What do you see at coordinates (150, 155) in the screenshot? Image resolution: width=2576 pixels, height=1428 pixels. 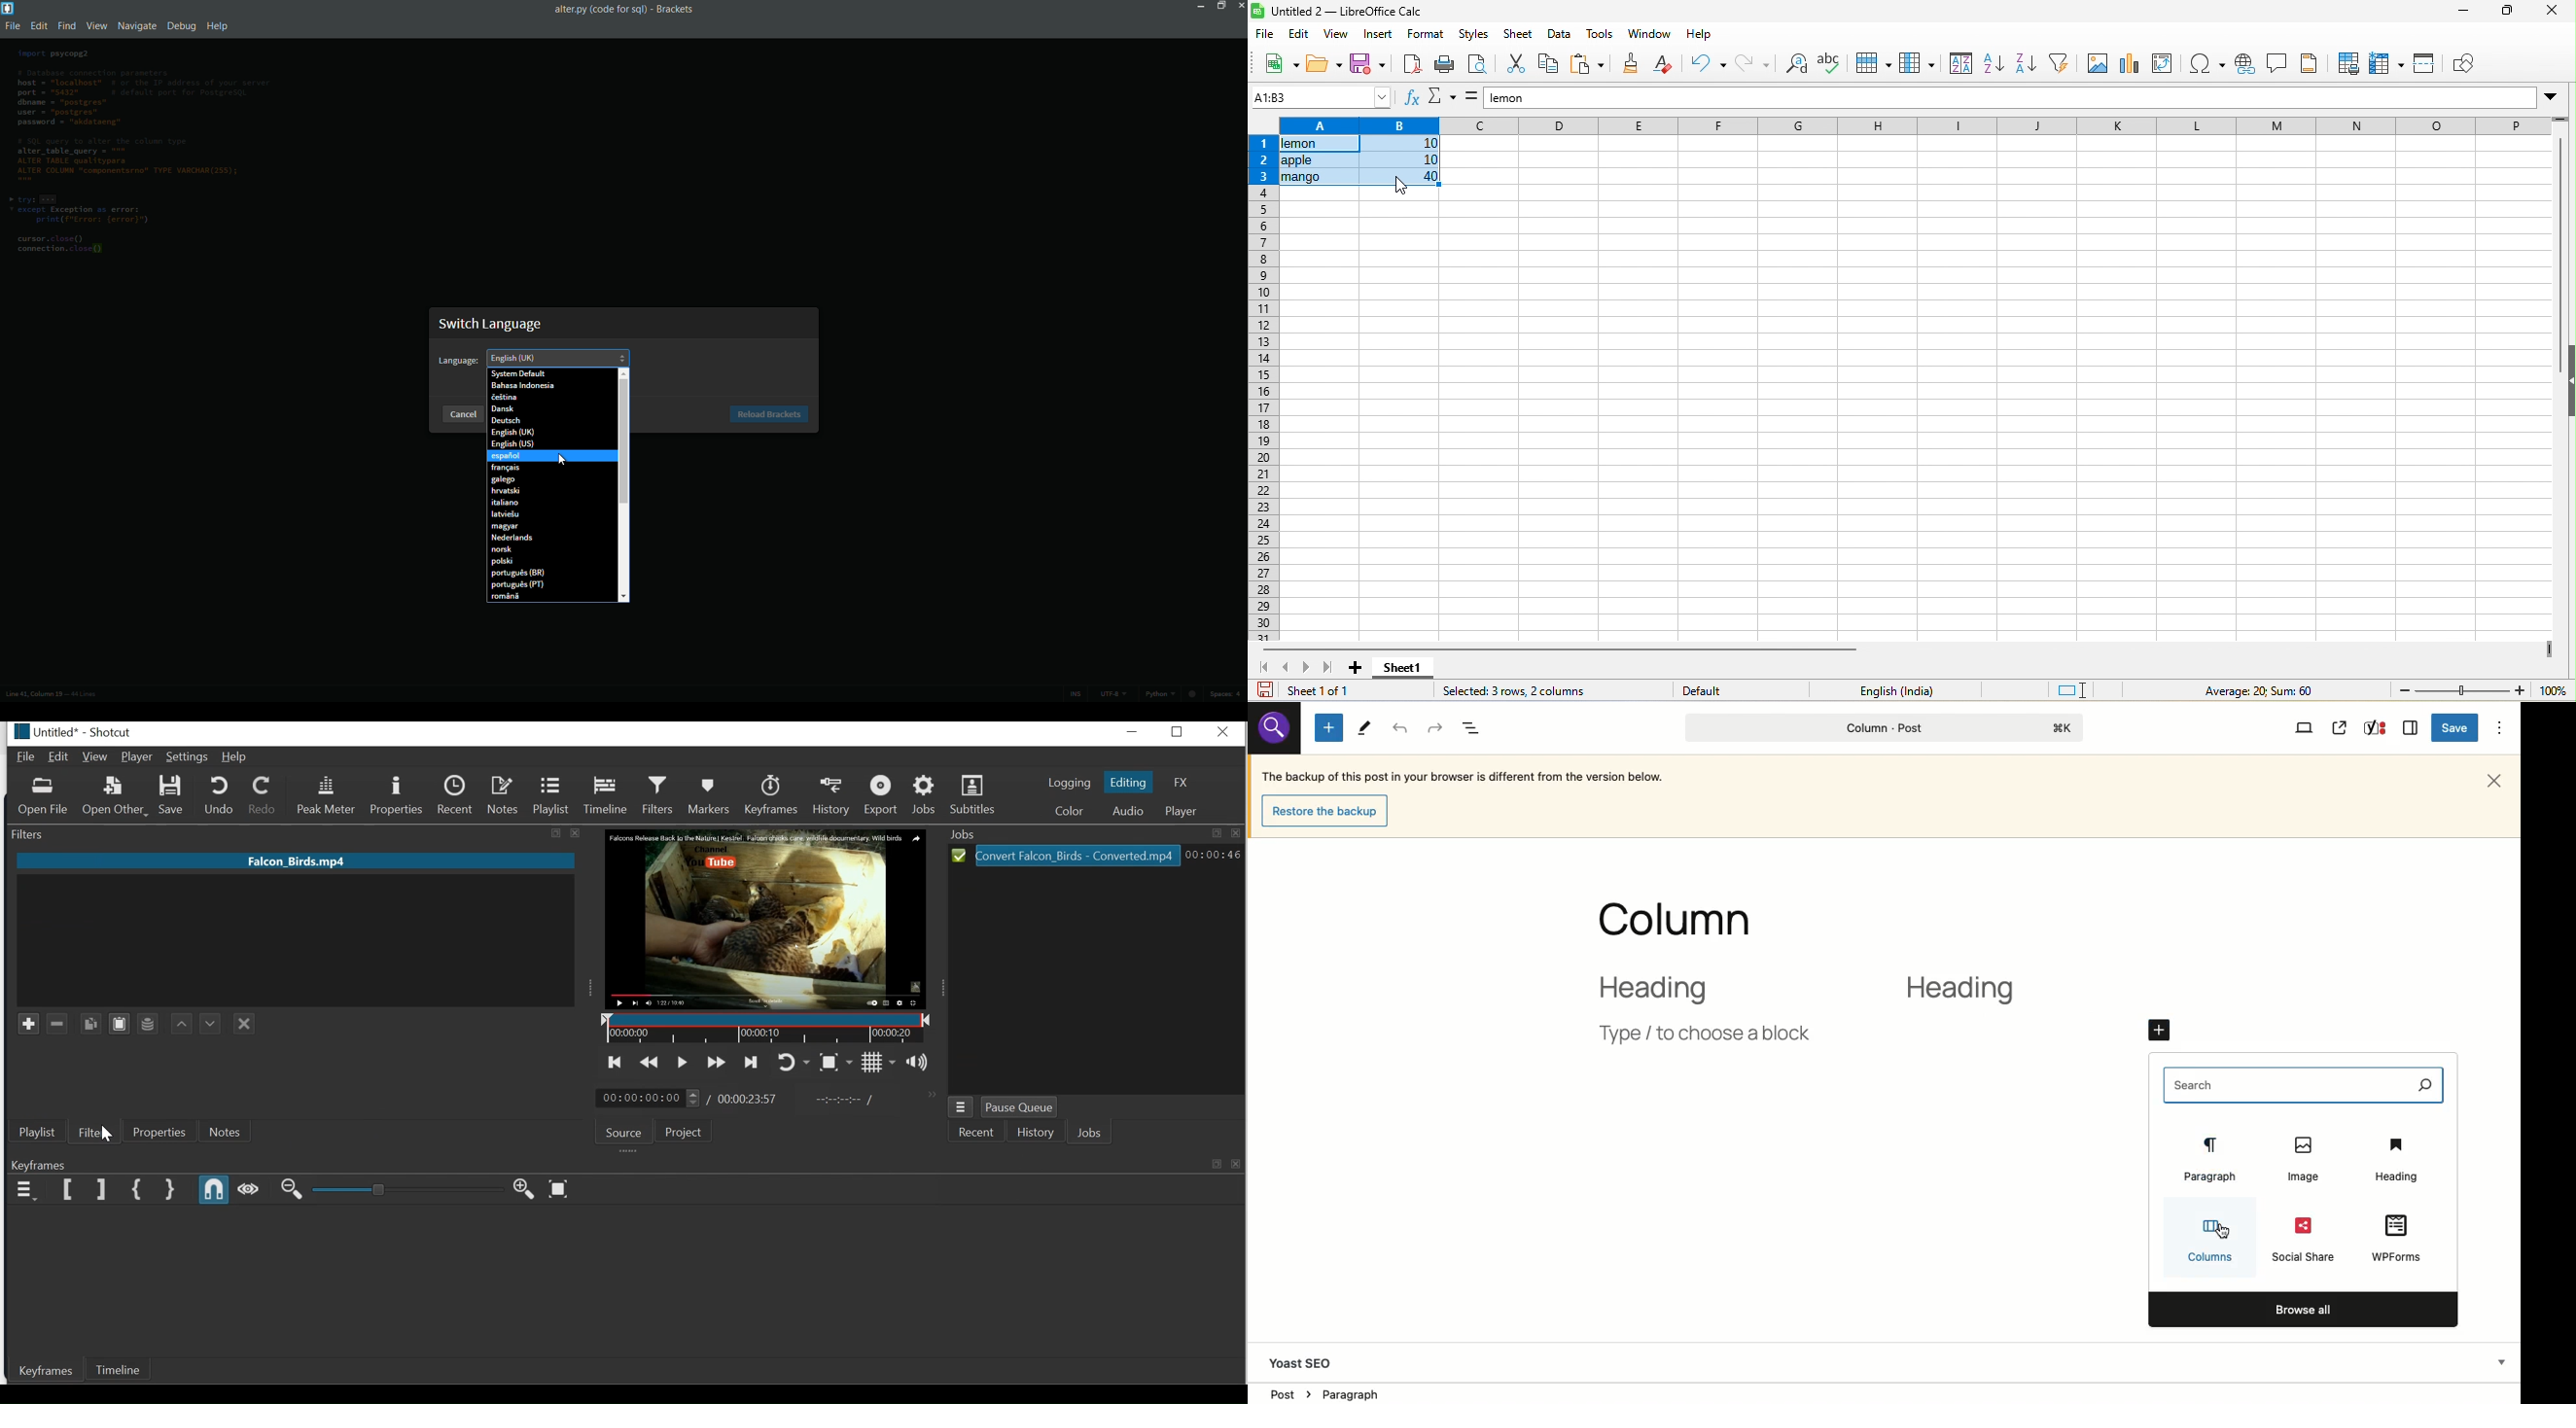 I see `code` at bounding box center [150, 155].